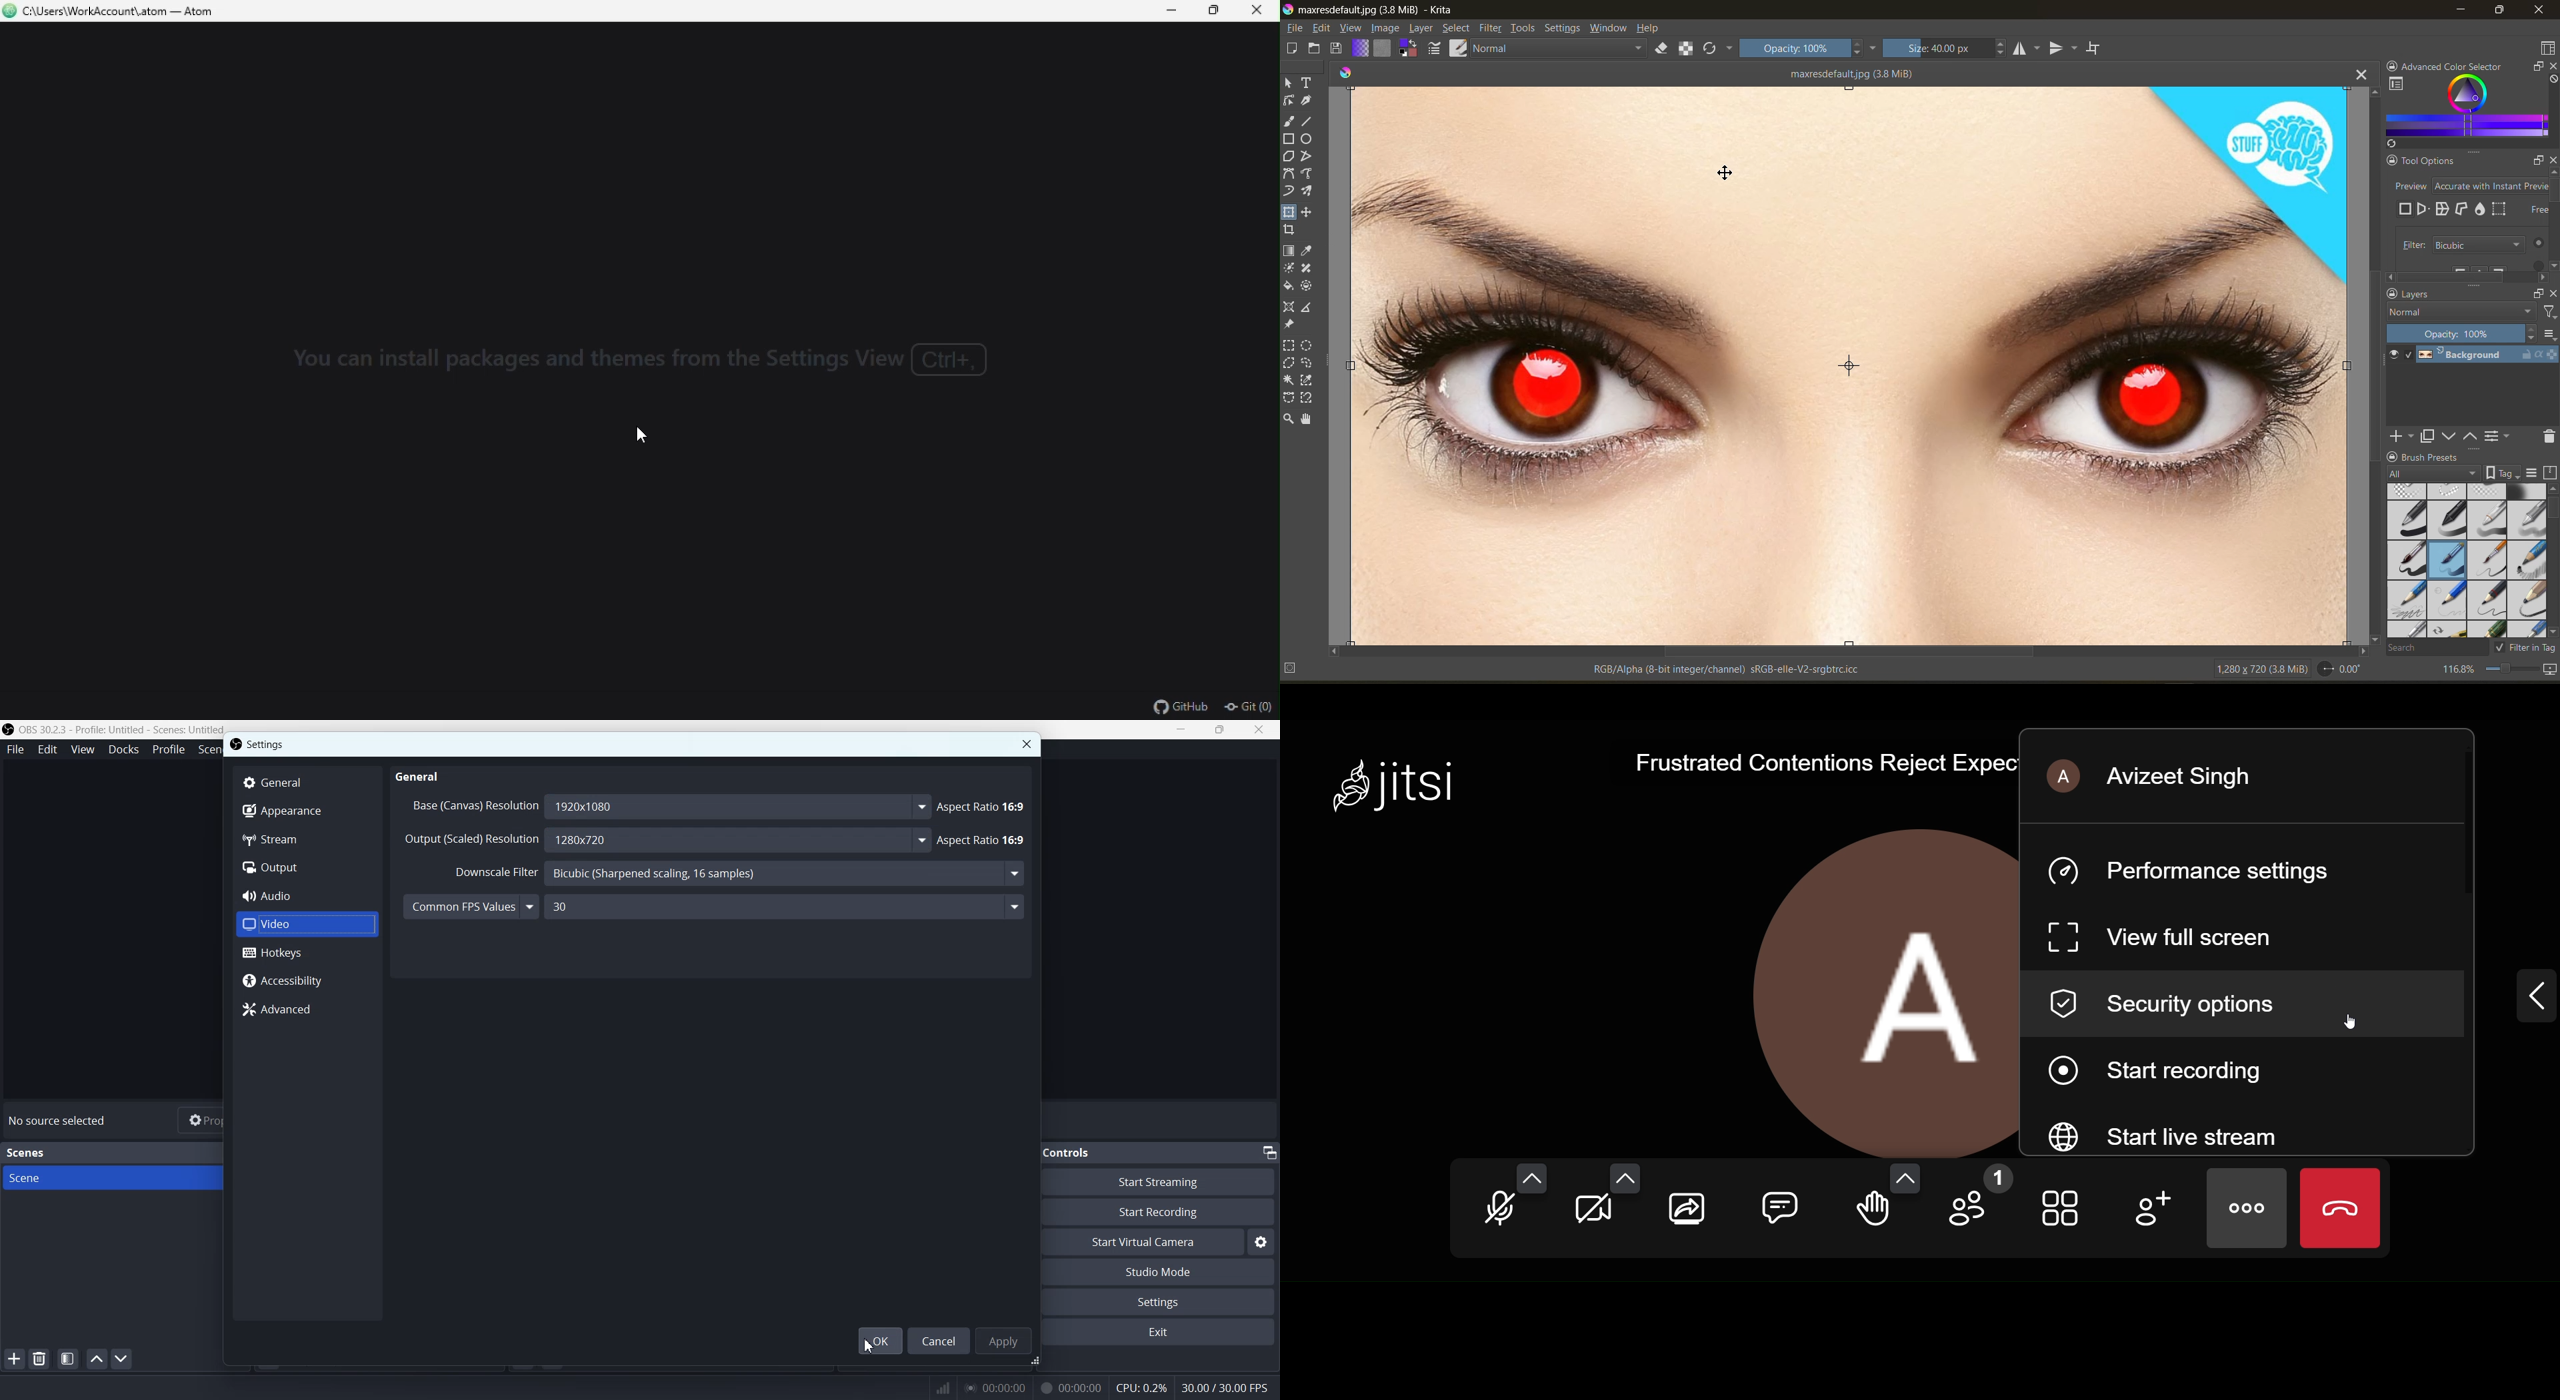 This screenshot has width=2576, height=1400. Describe the element at coordinates (1575, 669) in the screenshot. I see `metadata` at that location.